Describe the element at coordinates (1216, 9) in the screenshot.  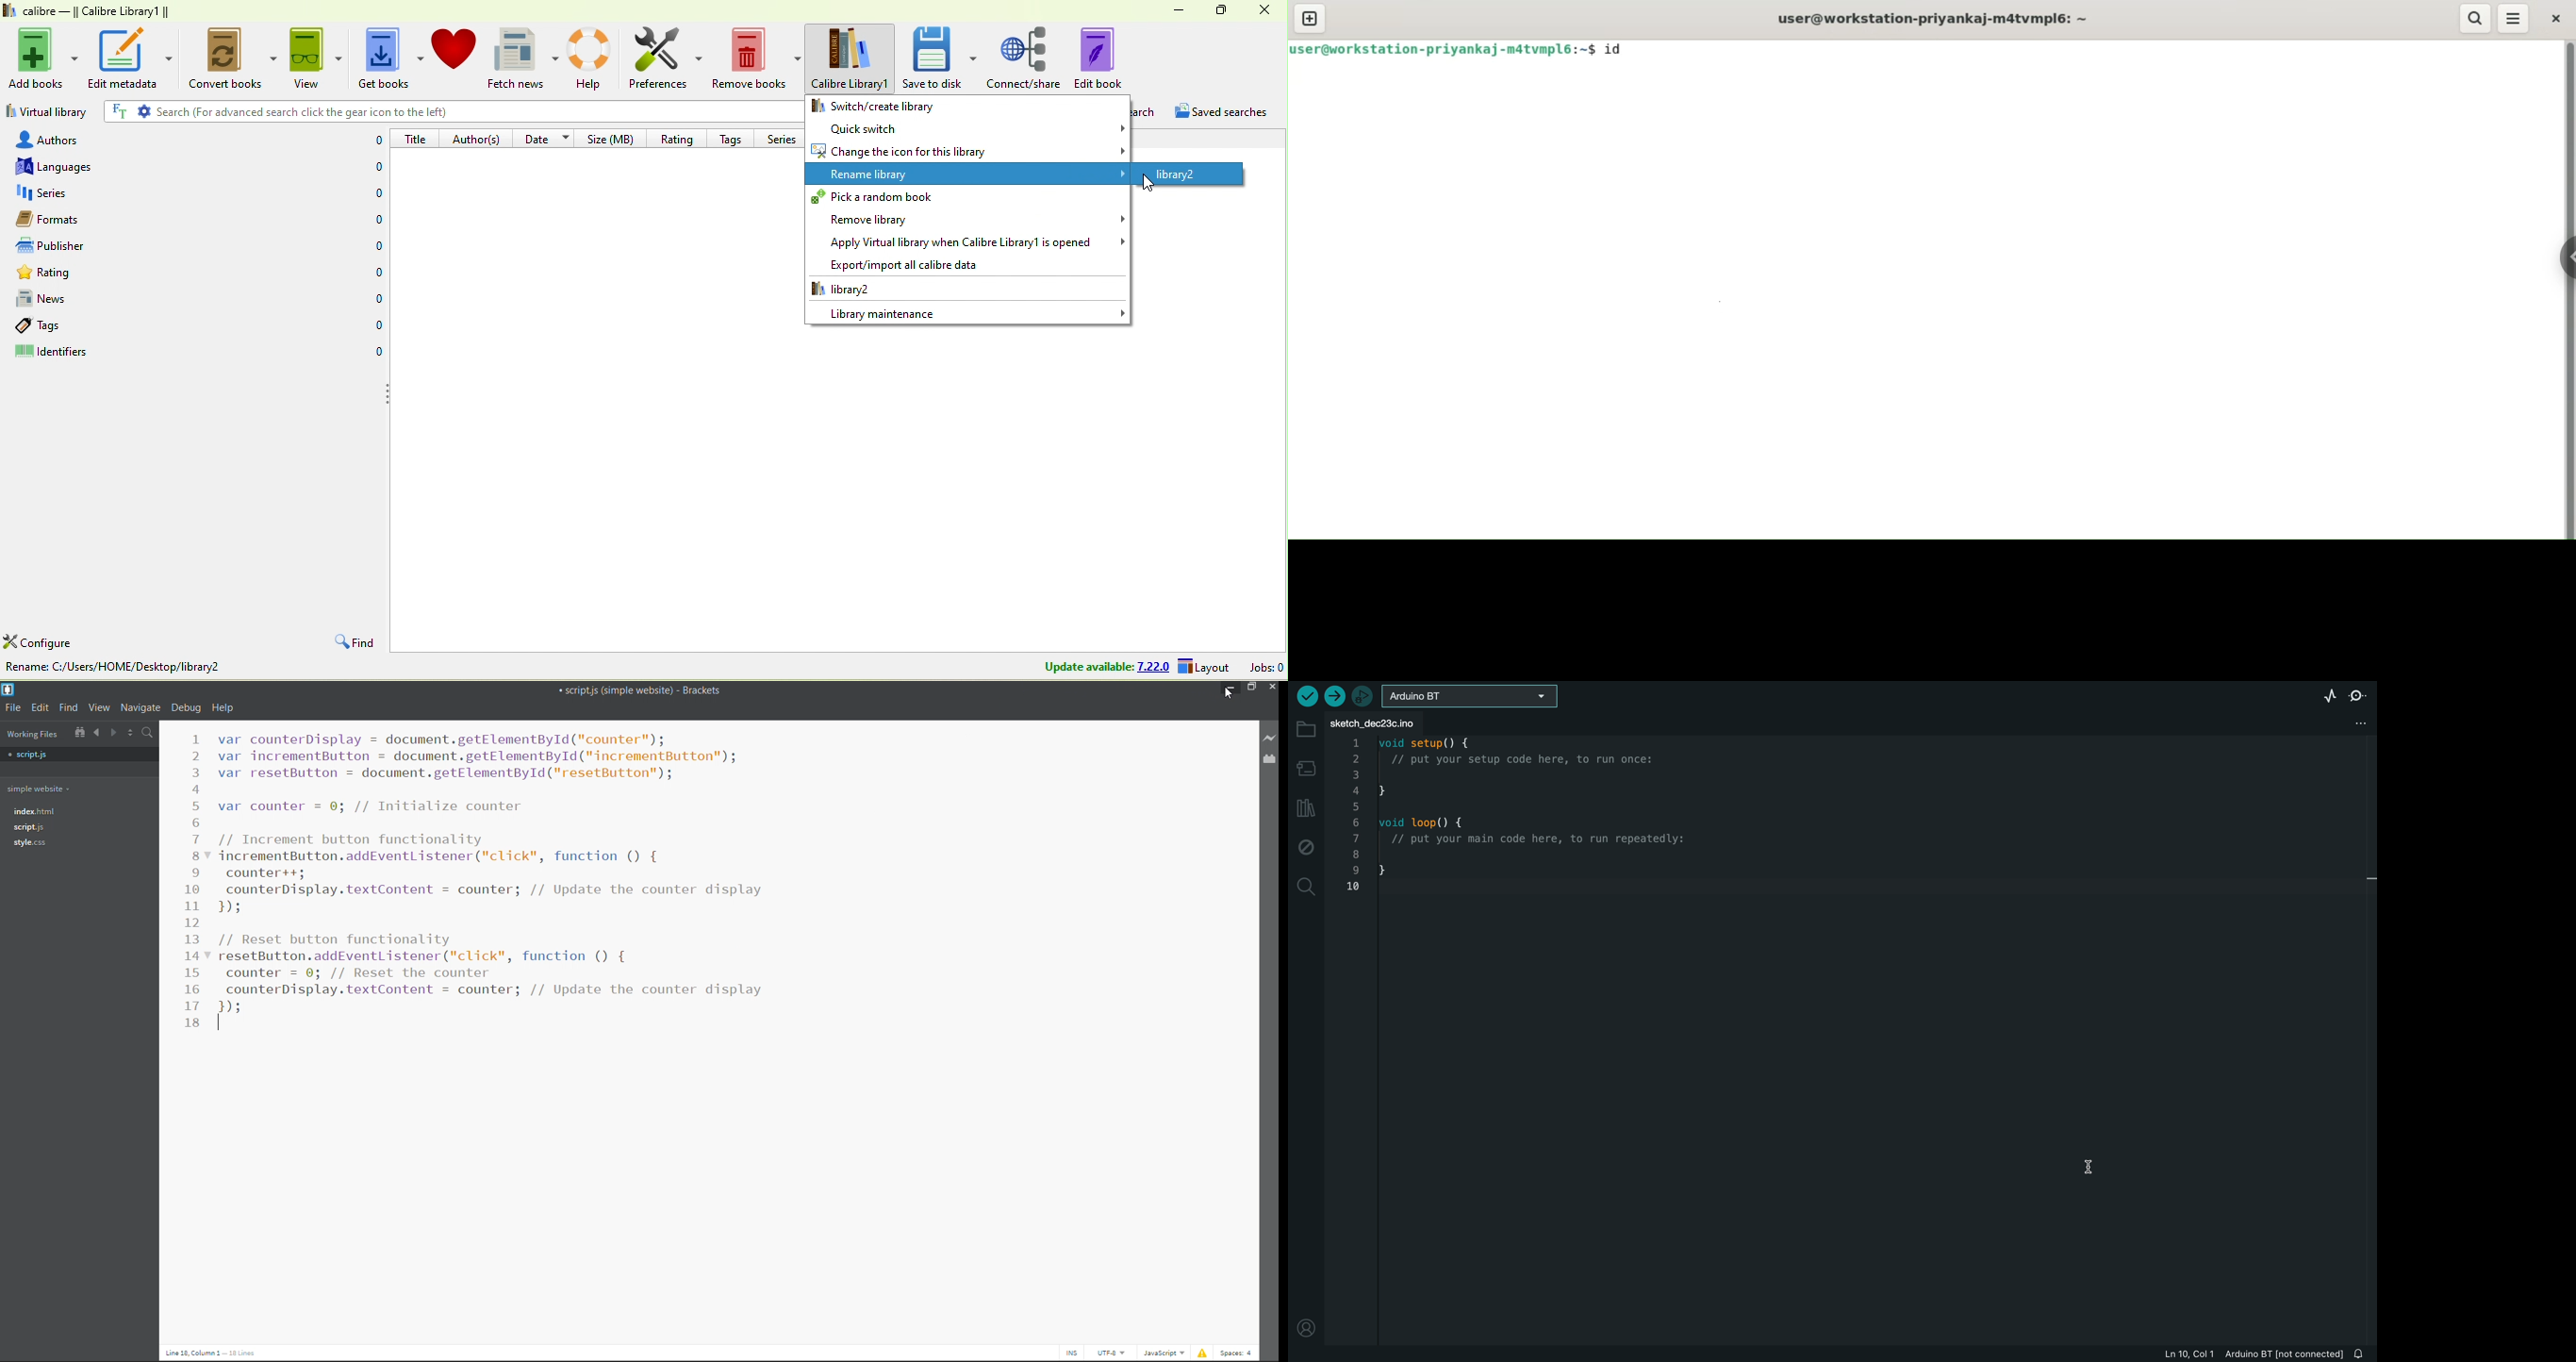
I see `maximize` at that location.